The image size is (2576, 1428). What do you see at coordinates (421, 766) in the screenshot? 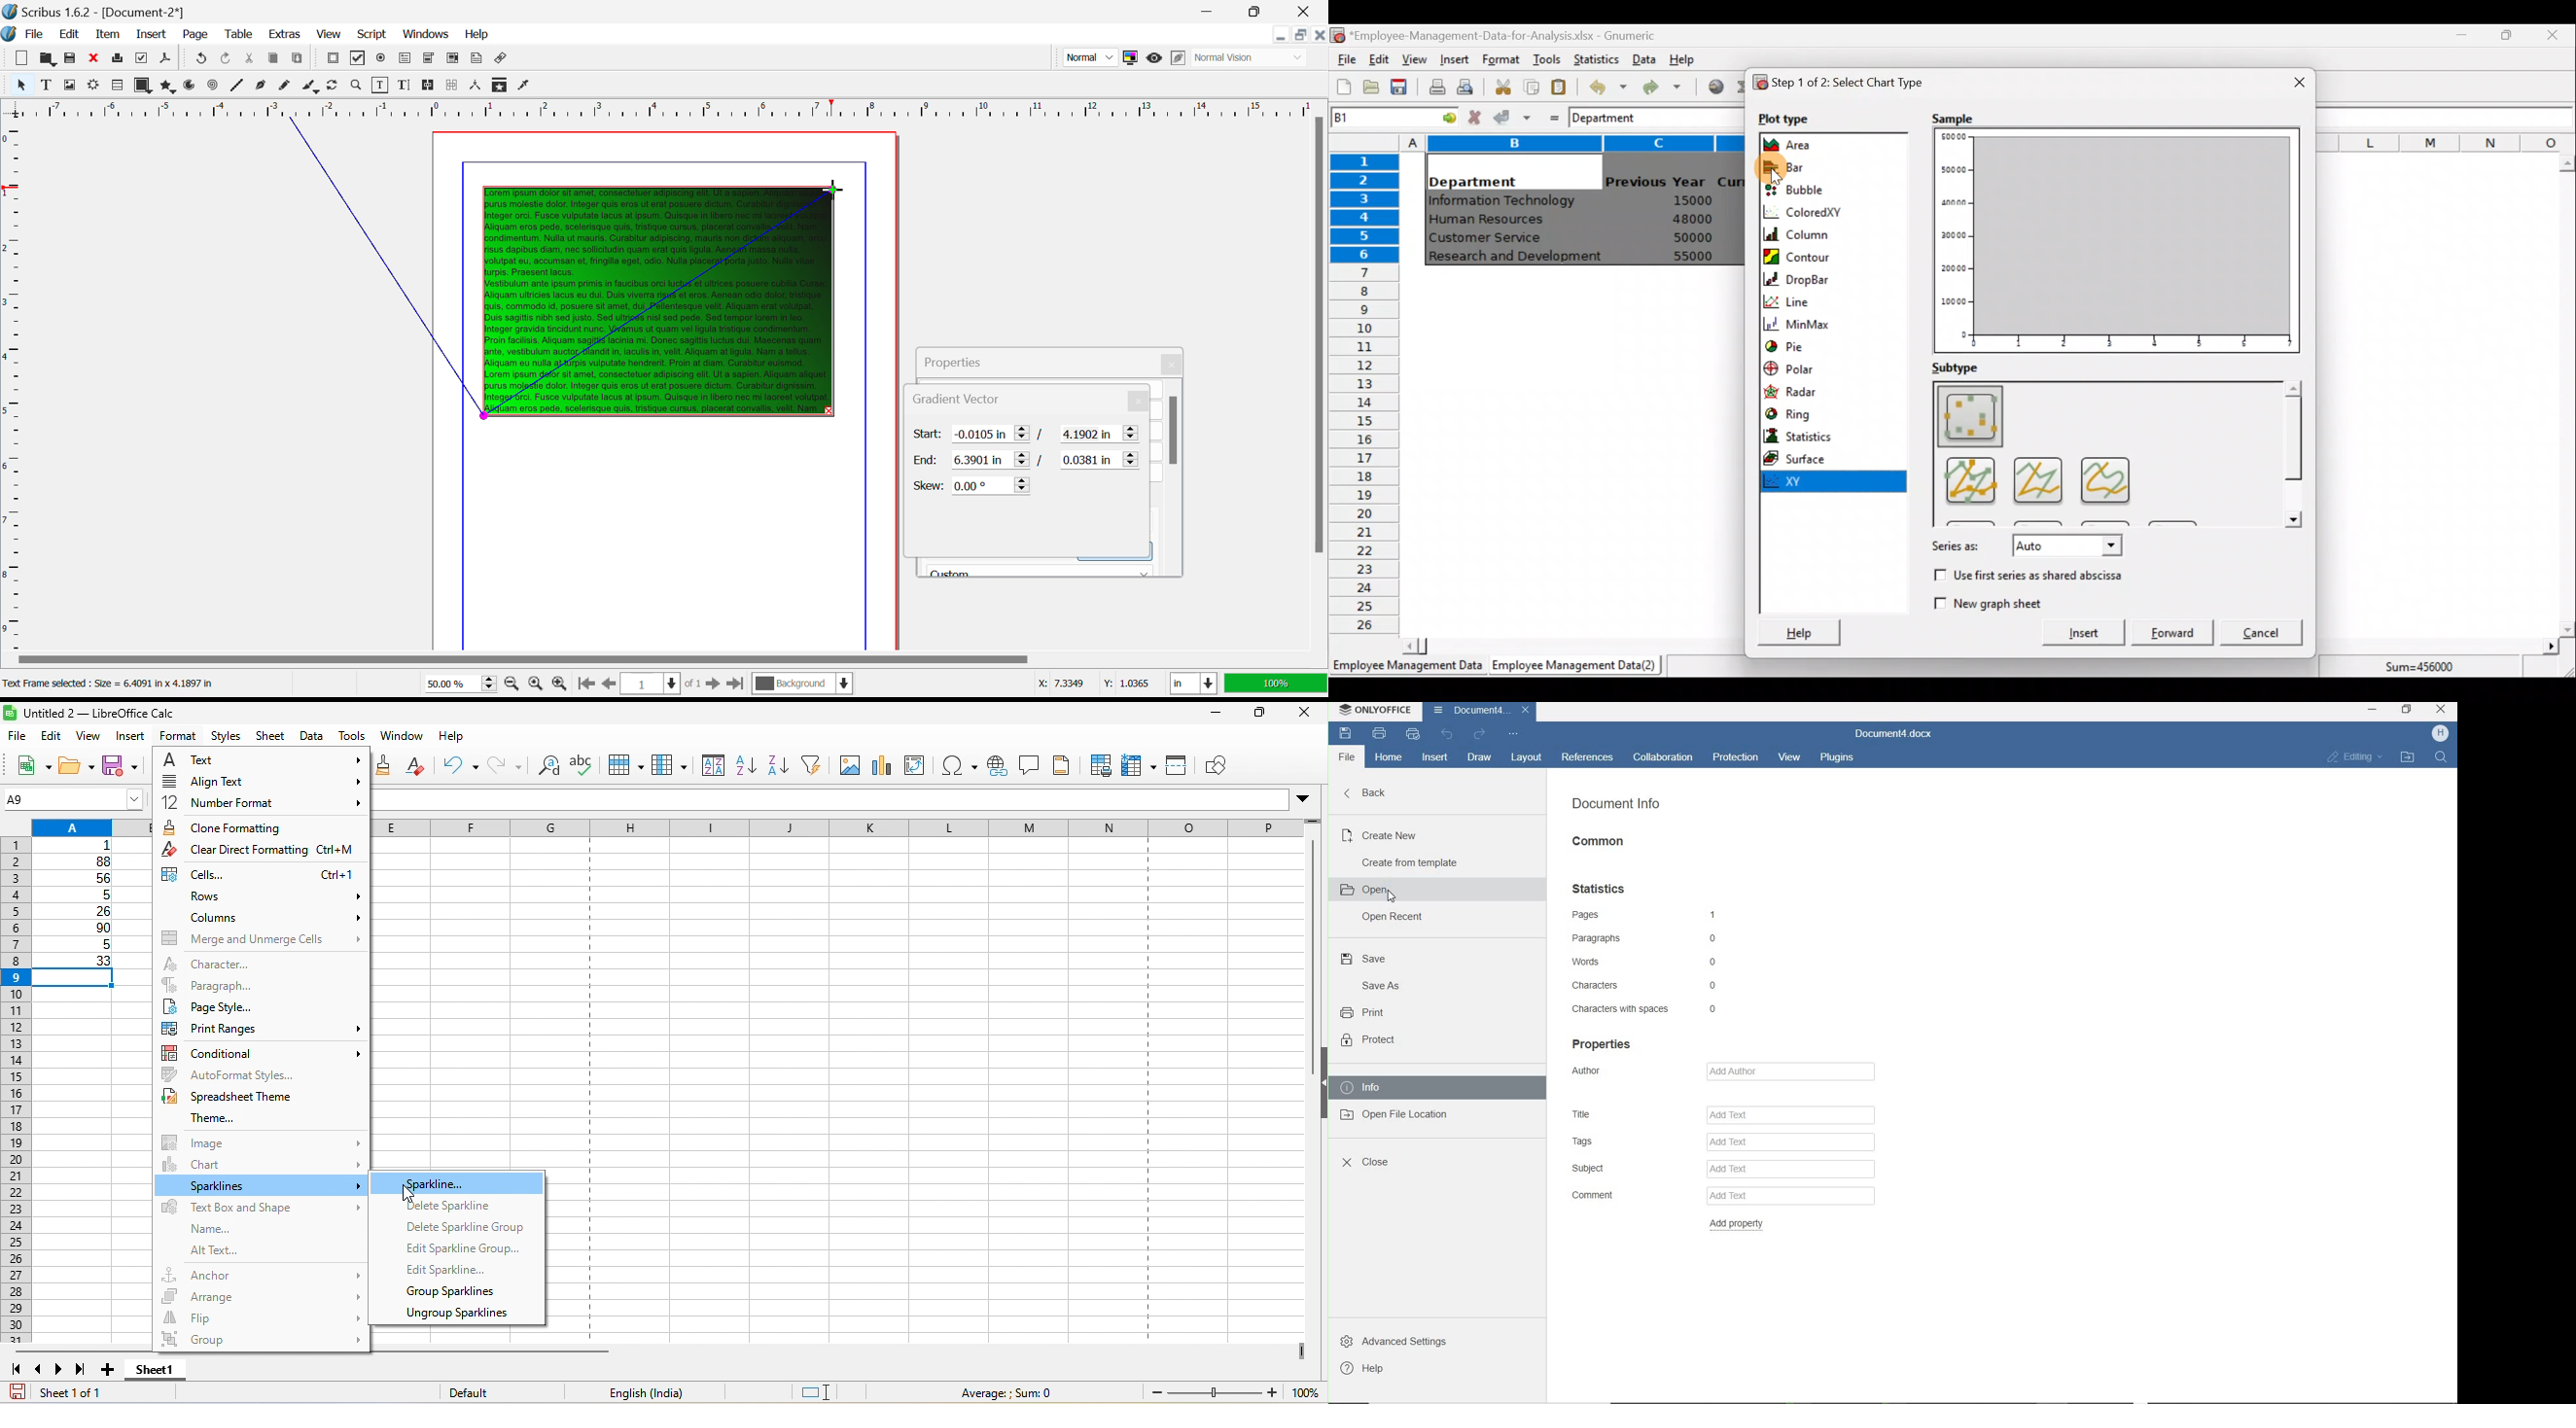
I see `clear direct formatting` at bounding box center [421, 766].